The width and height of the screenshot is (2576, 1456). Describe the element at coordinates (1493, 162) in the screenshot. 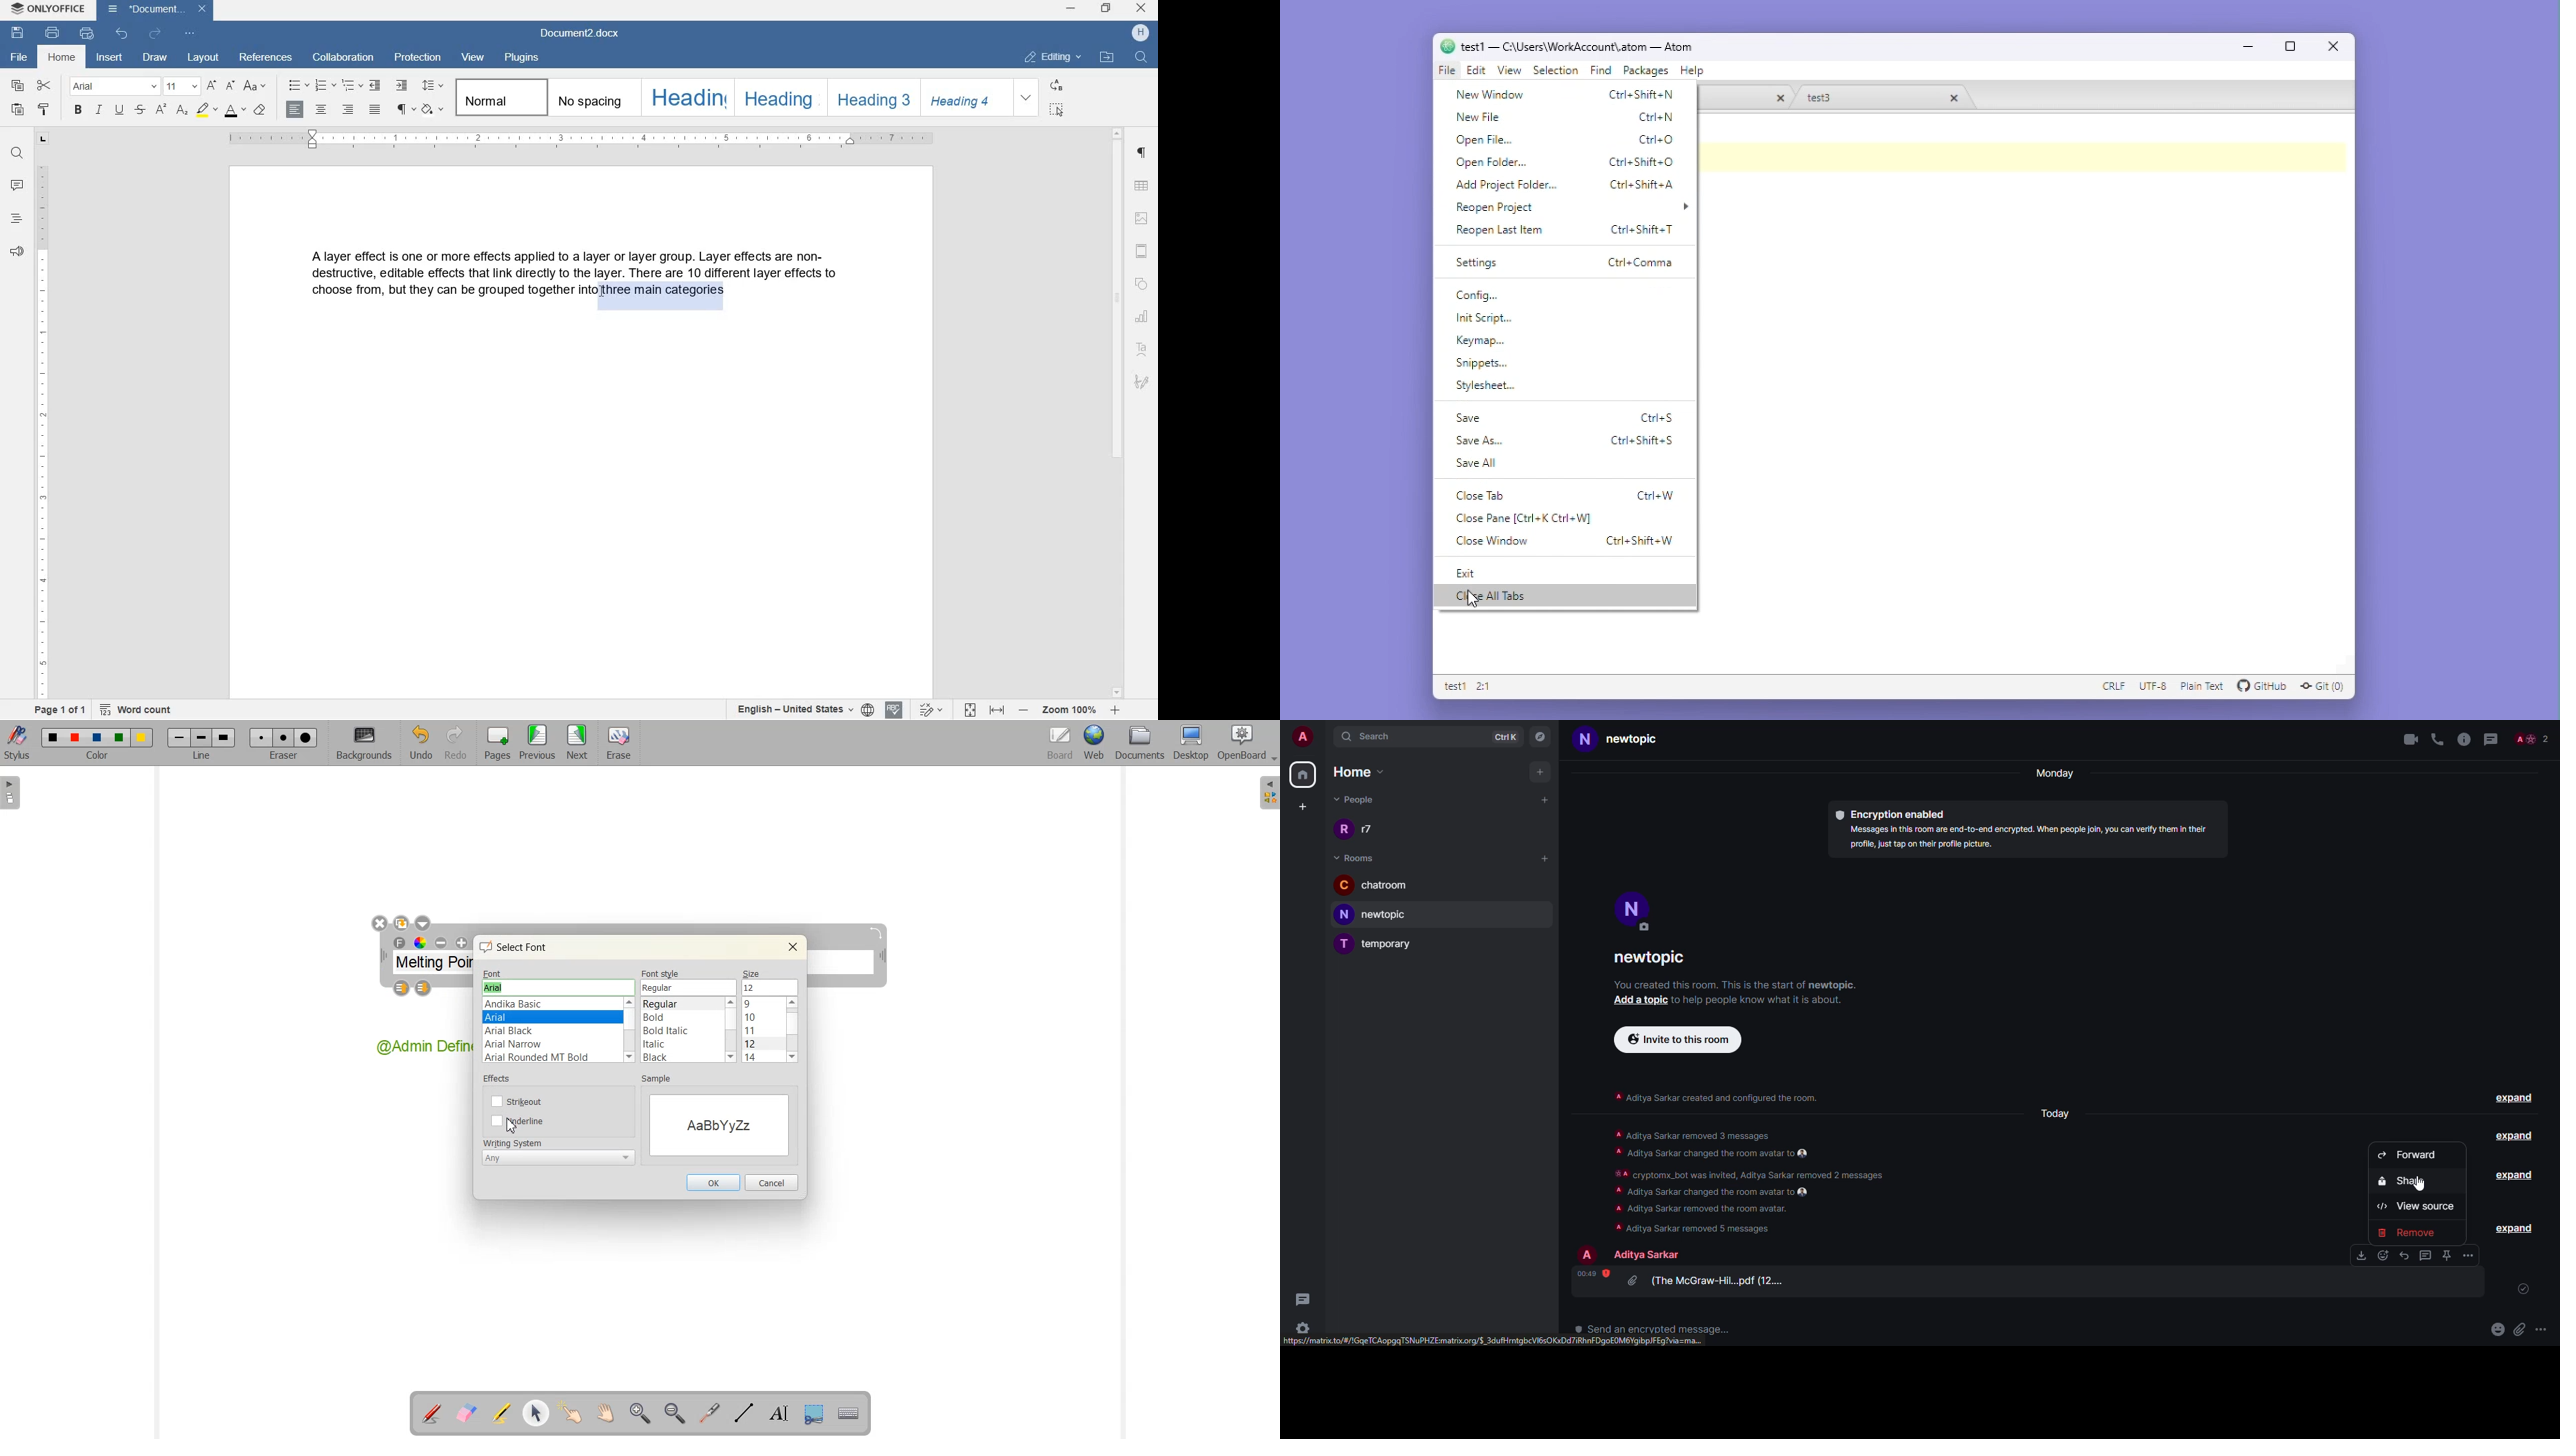

I see `Open folder` at that location.